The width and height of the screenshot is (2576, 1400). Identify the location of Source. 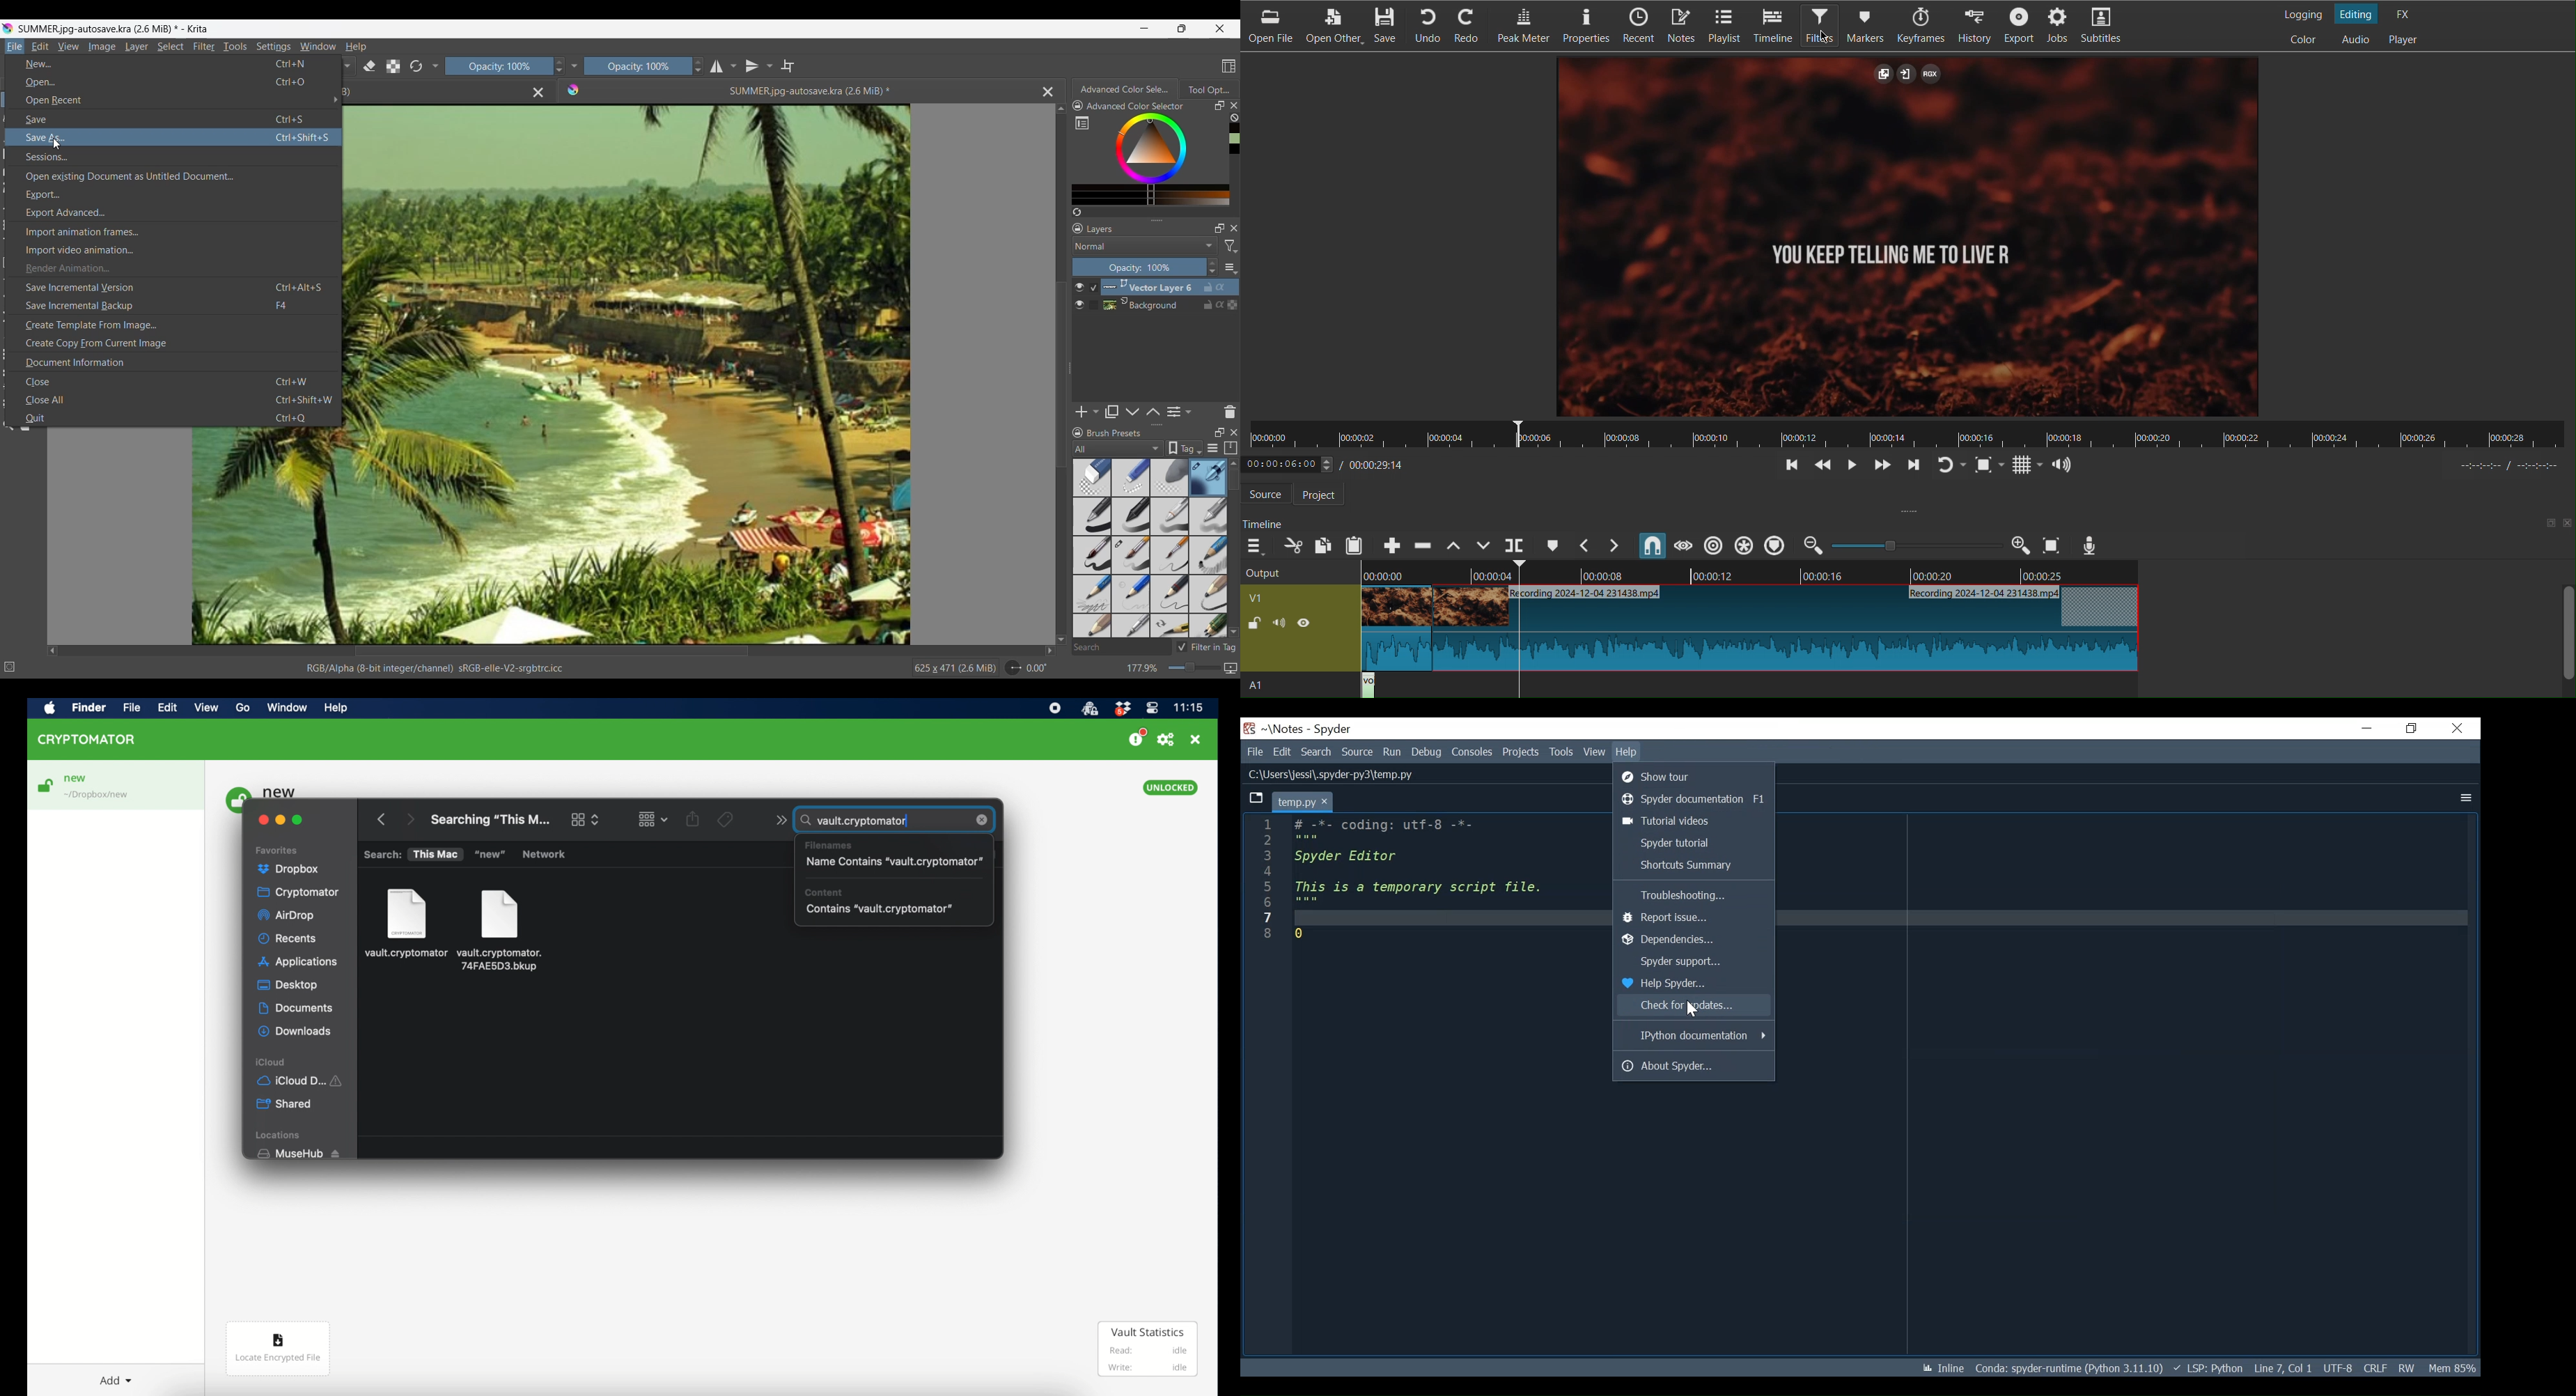
(1357, 752).